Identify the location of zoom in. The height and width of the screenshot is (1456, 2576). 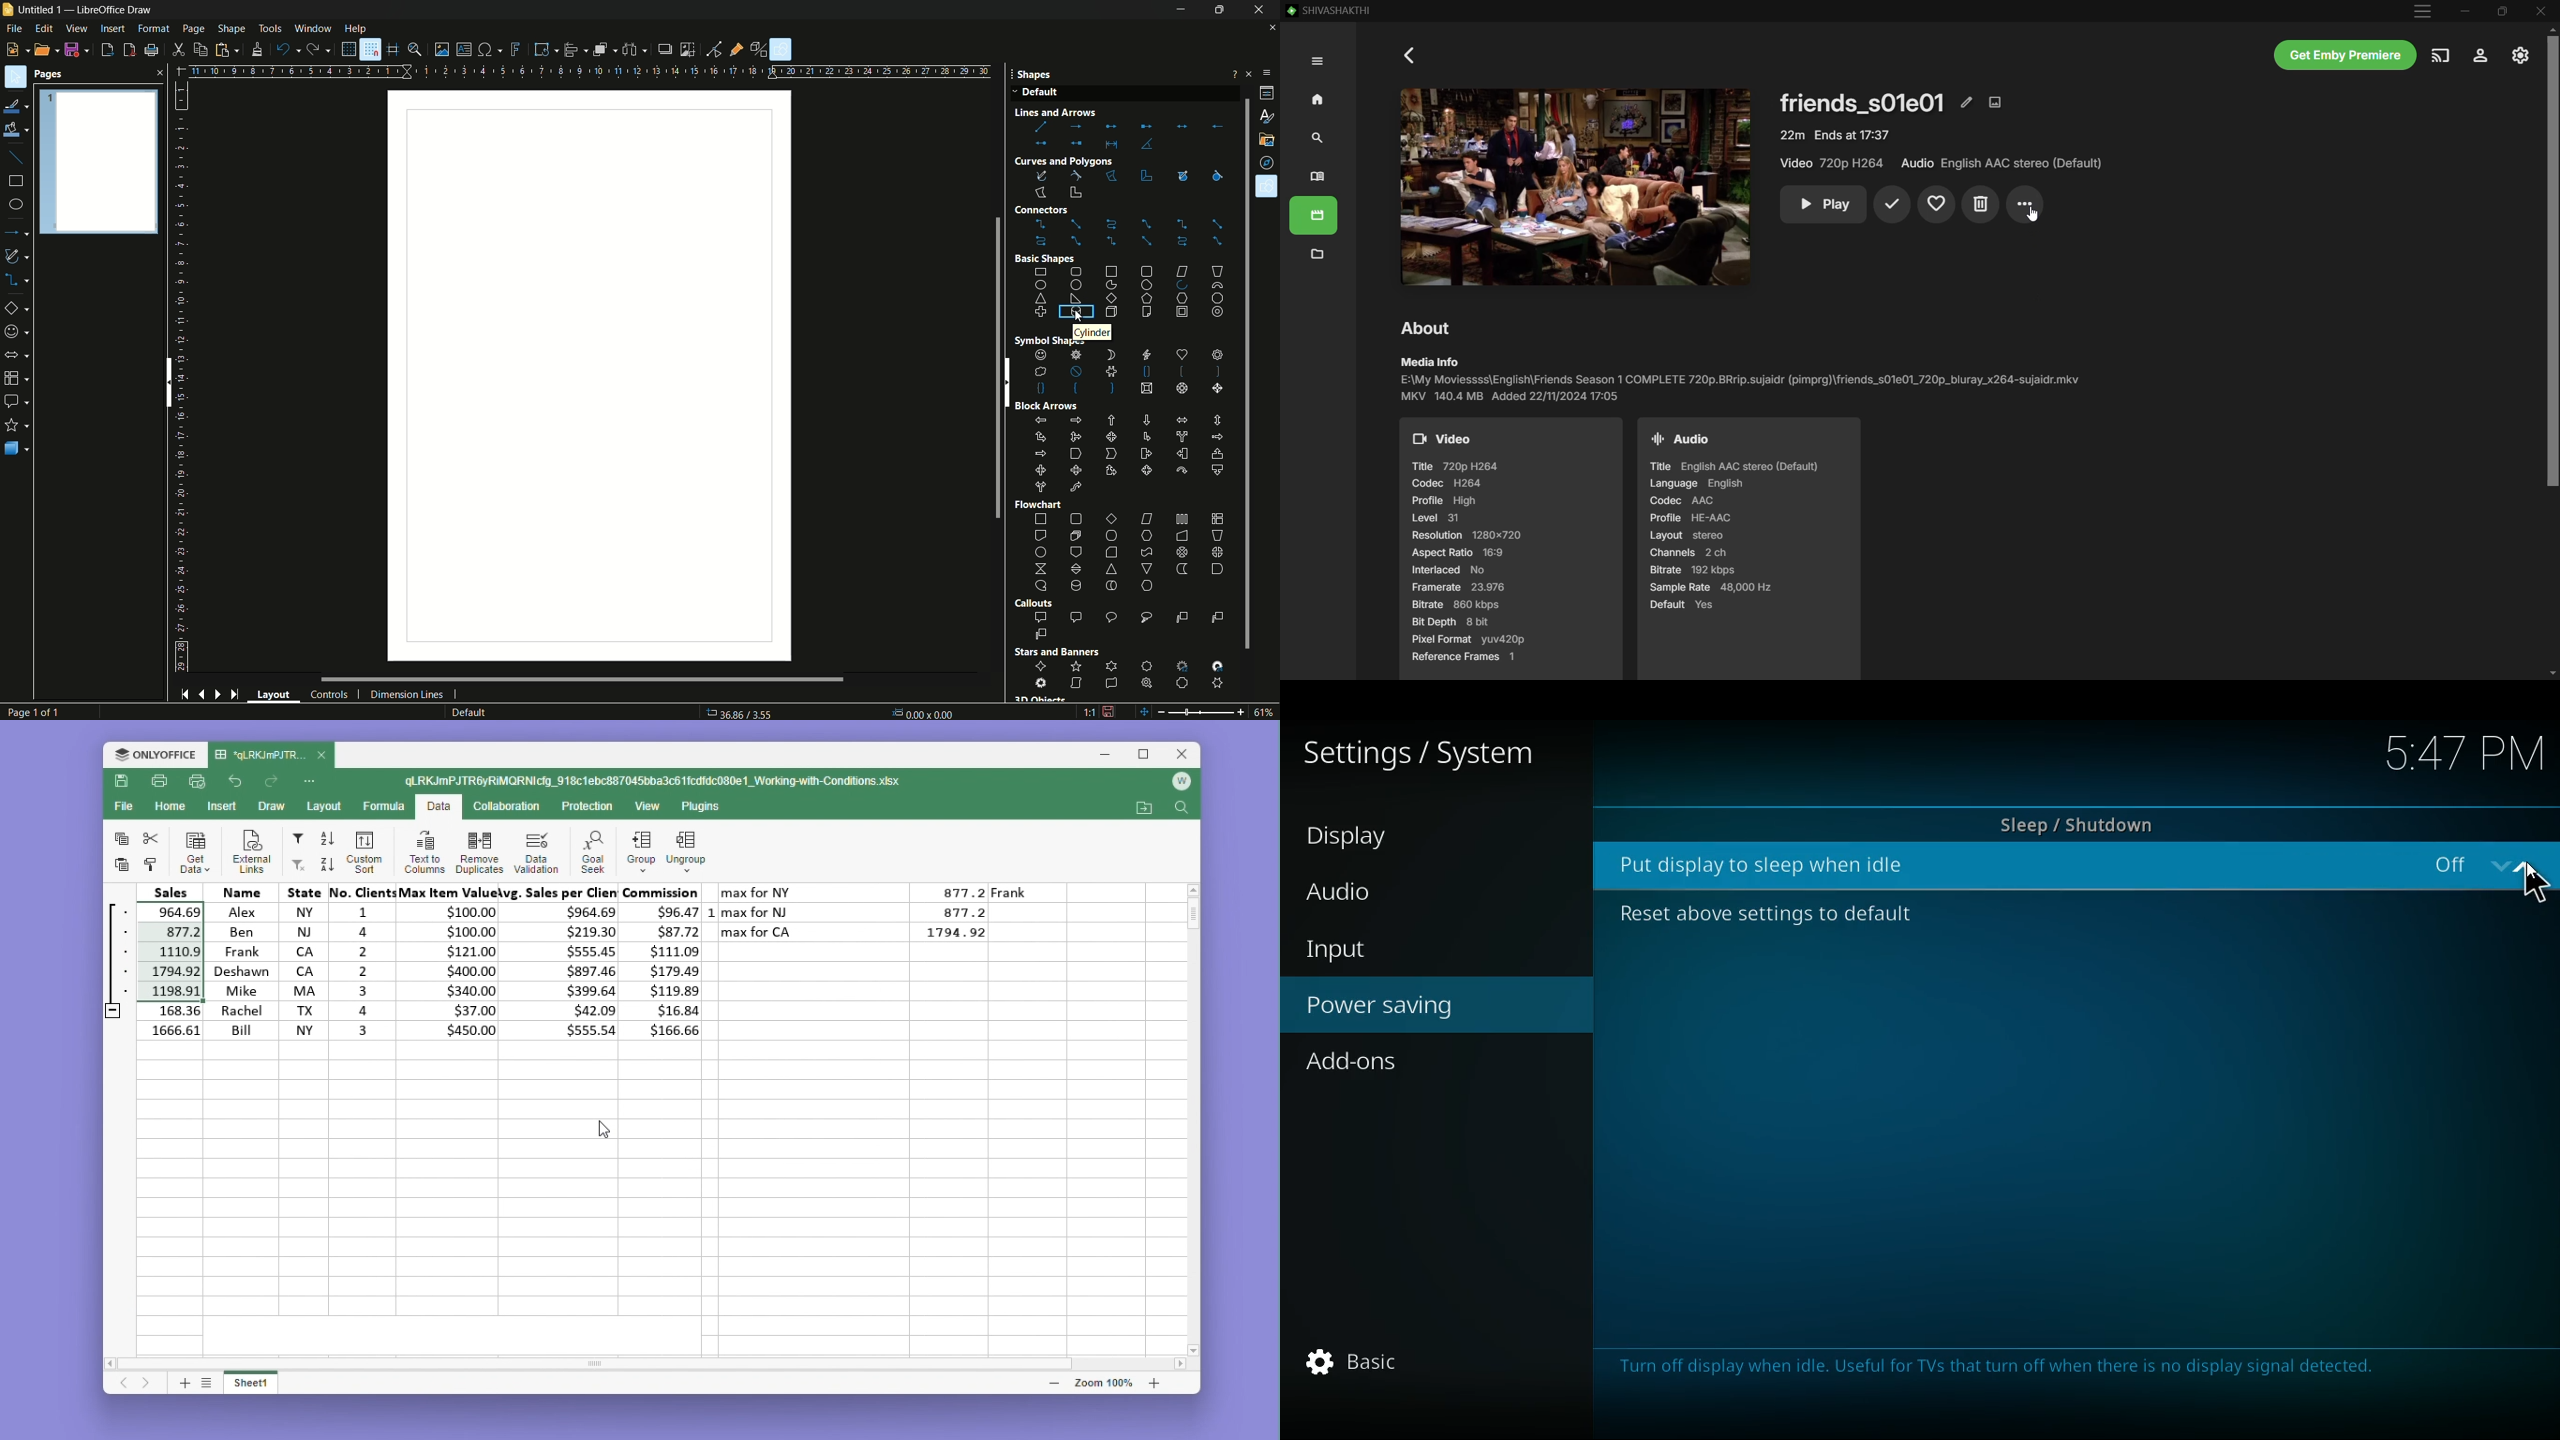
(1242, 711).